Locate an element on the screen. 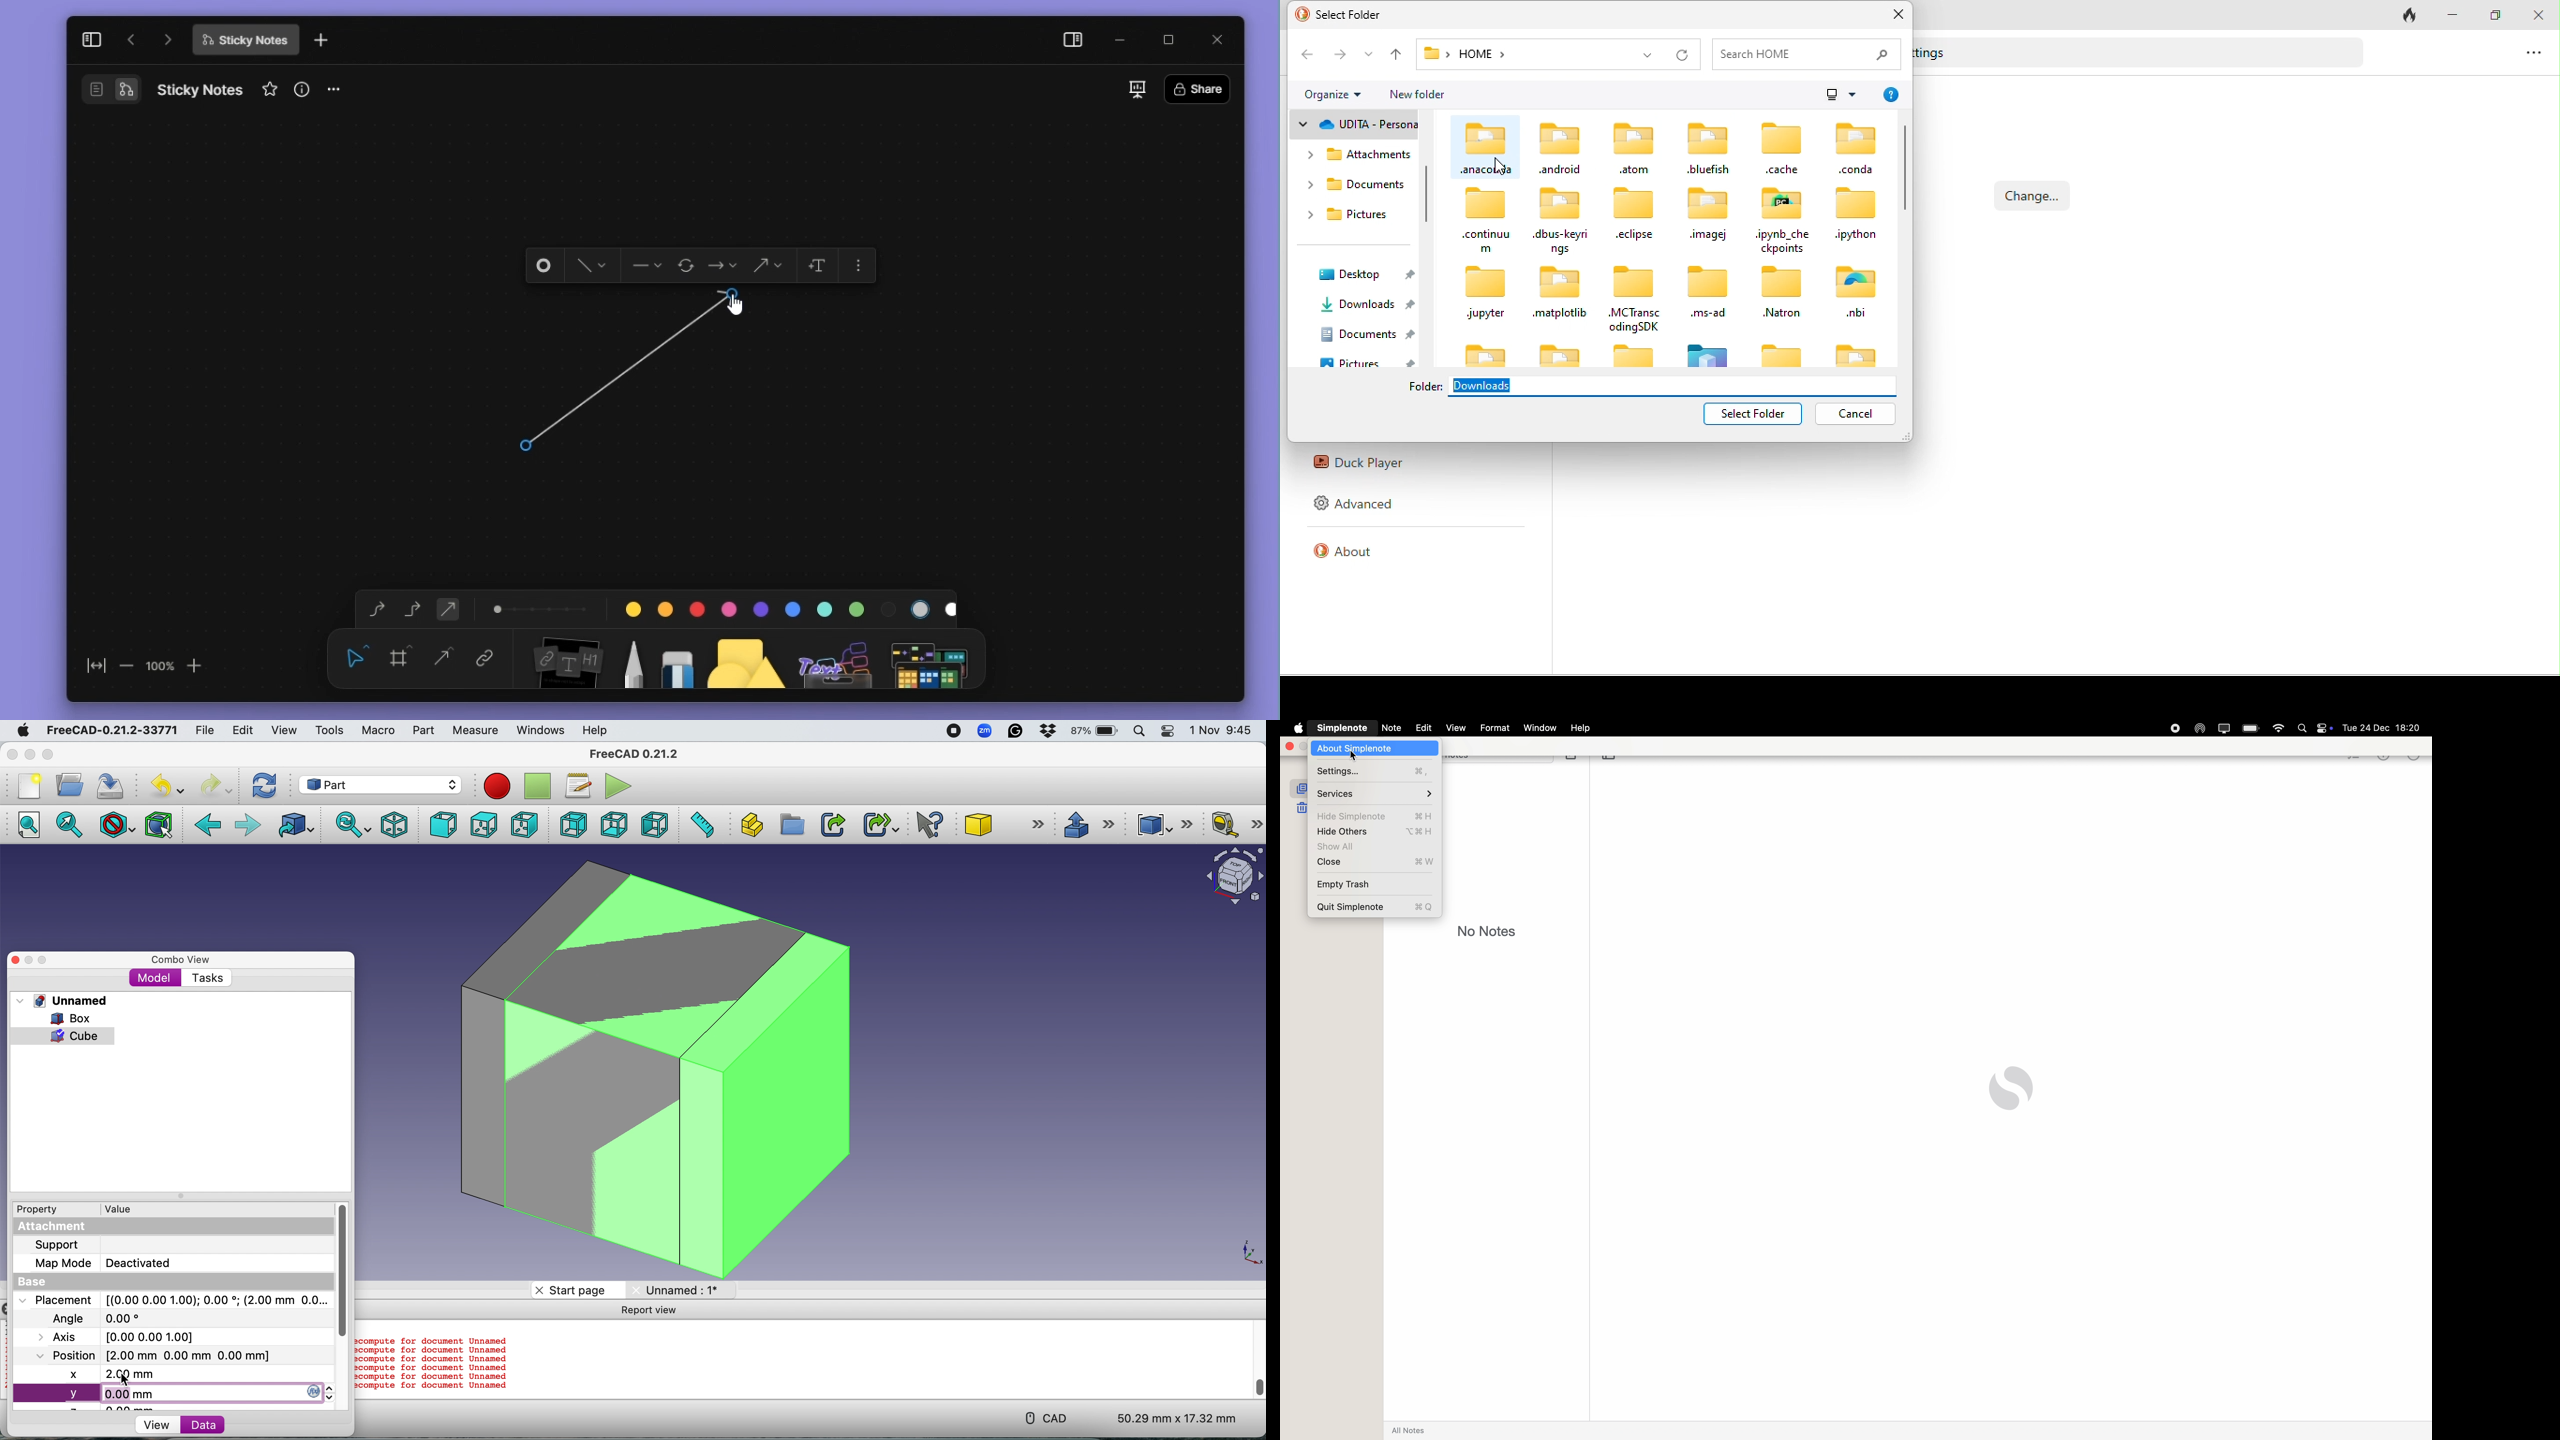  hide others is located at coordinates (1377, 832).